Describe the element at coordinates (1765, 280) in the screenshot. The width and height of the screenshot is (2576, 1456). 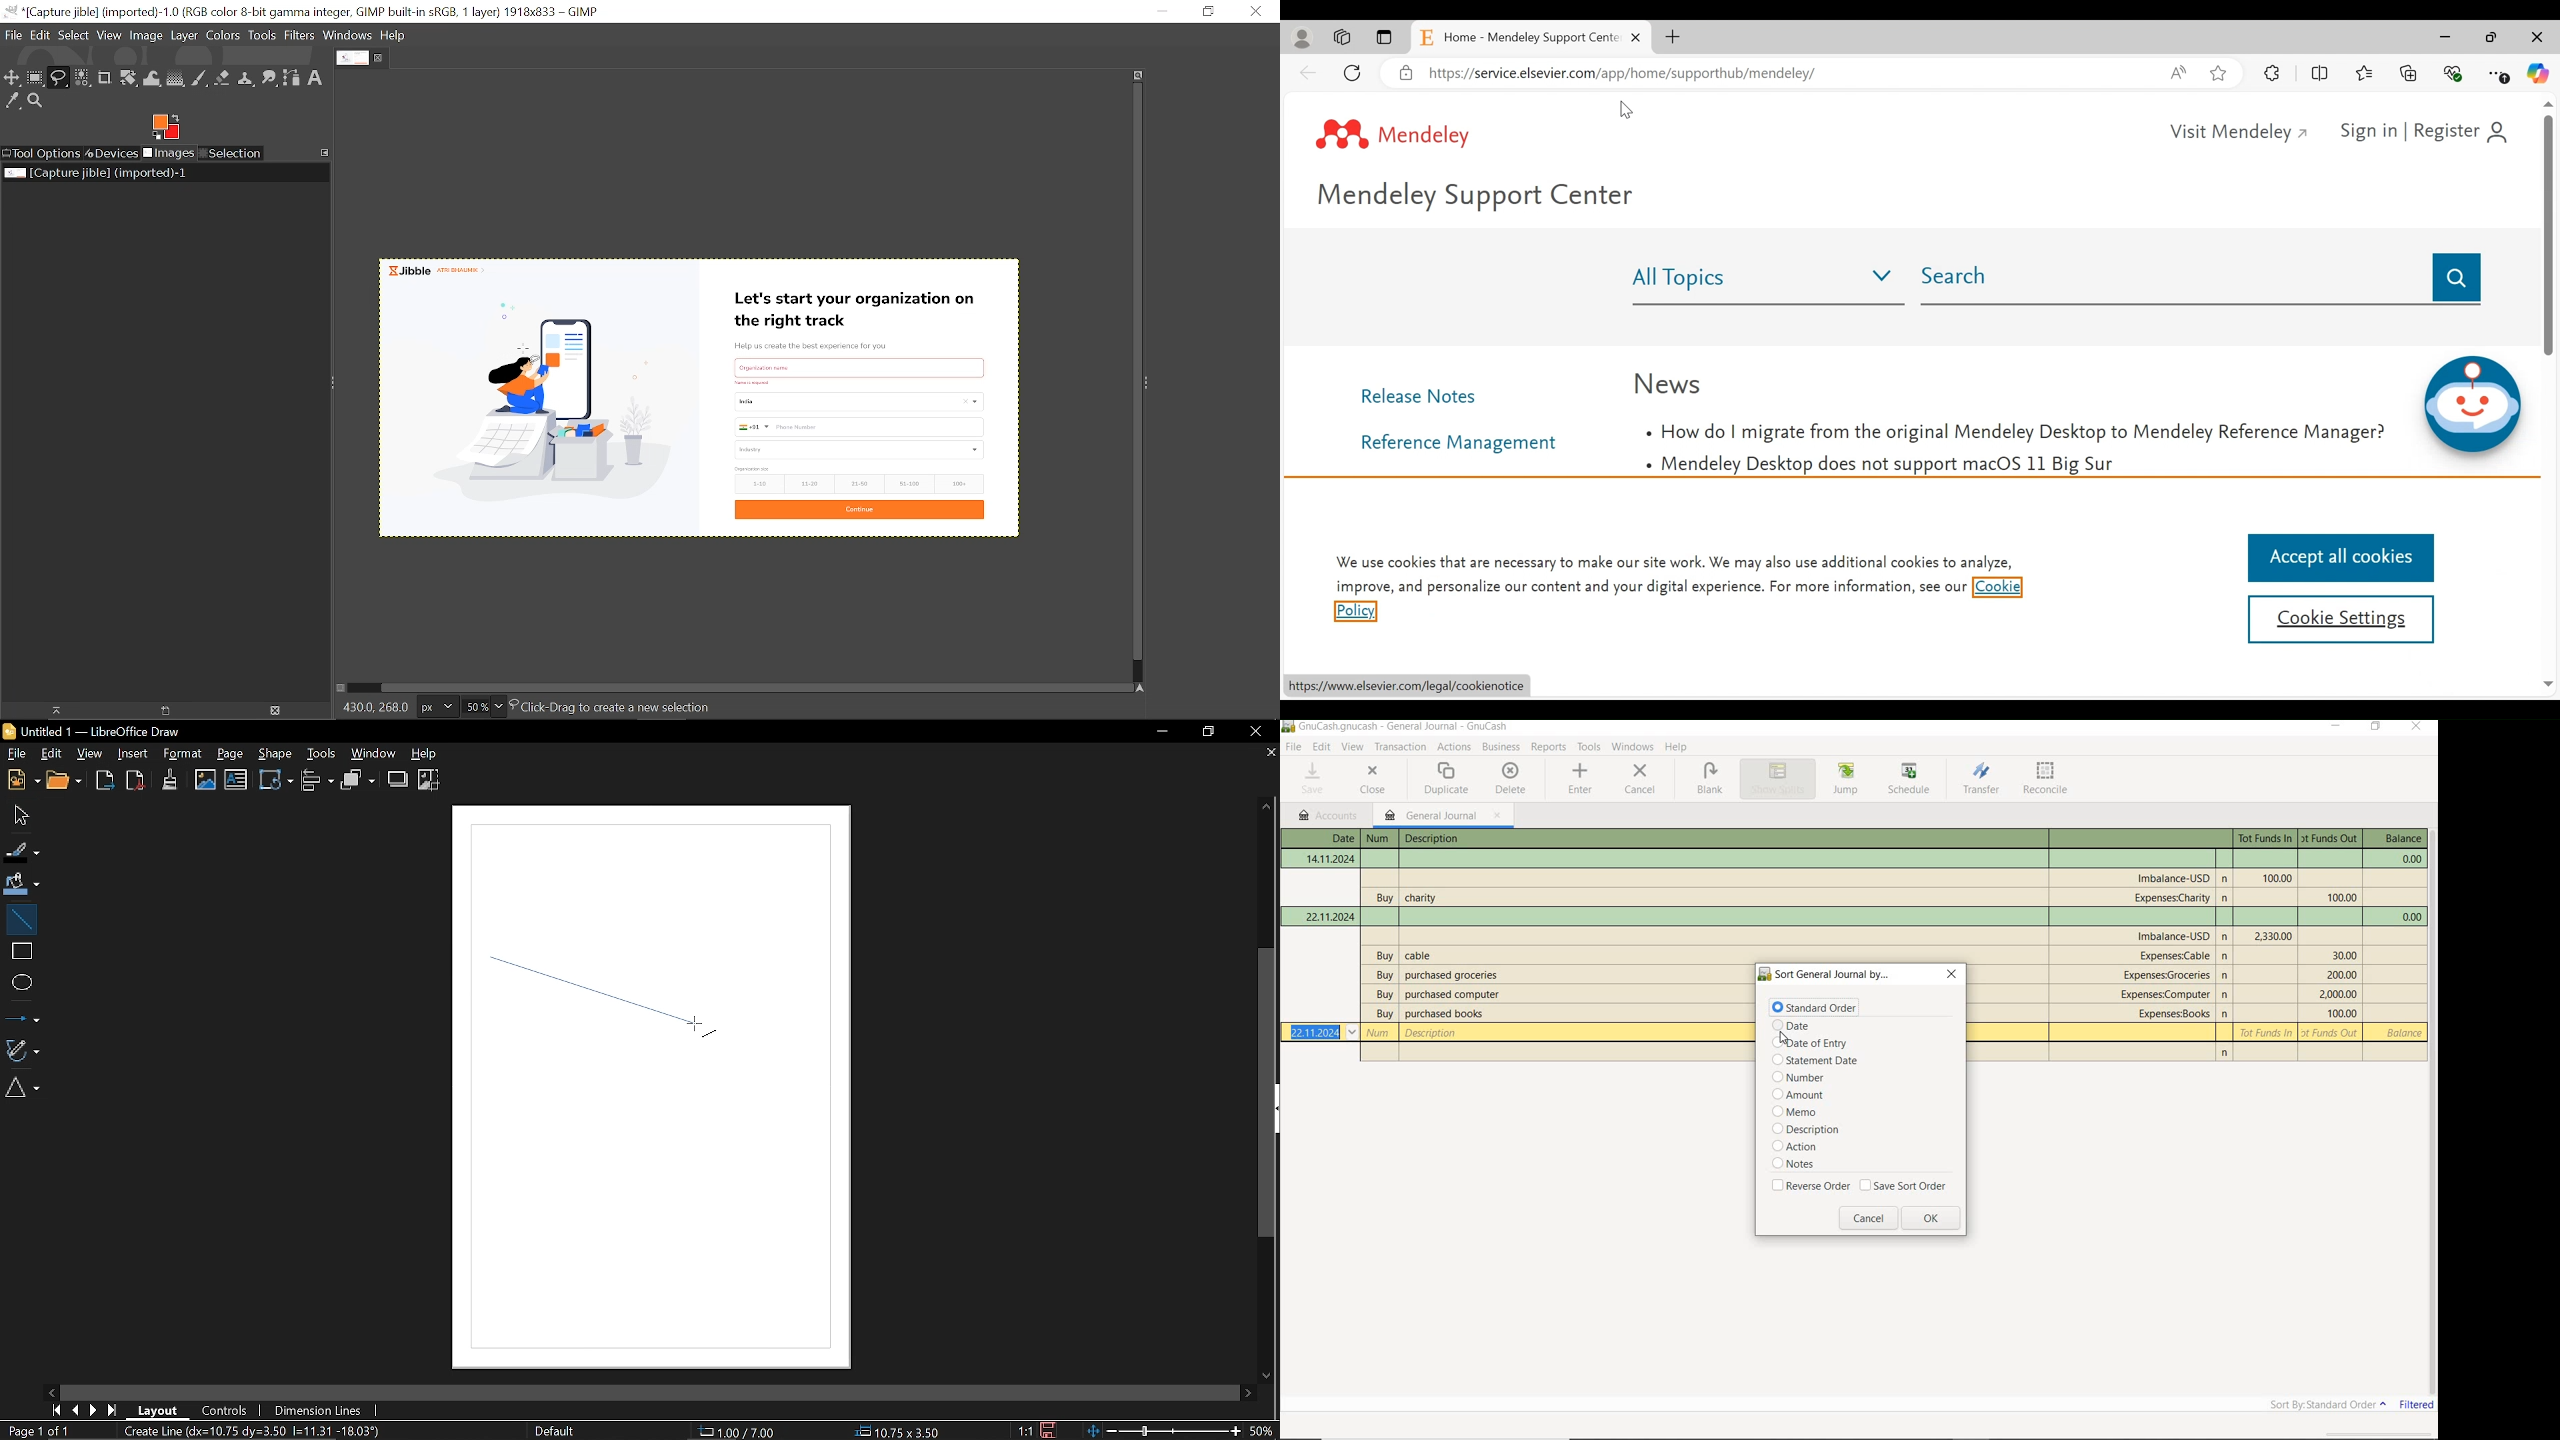
I see `All Topics` at that location.